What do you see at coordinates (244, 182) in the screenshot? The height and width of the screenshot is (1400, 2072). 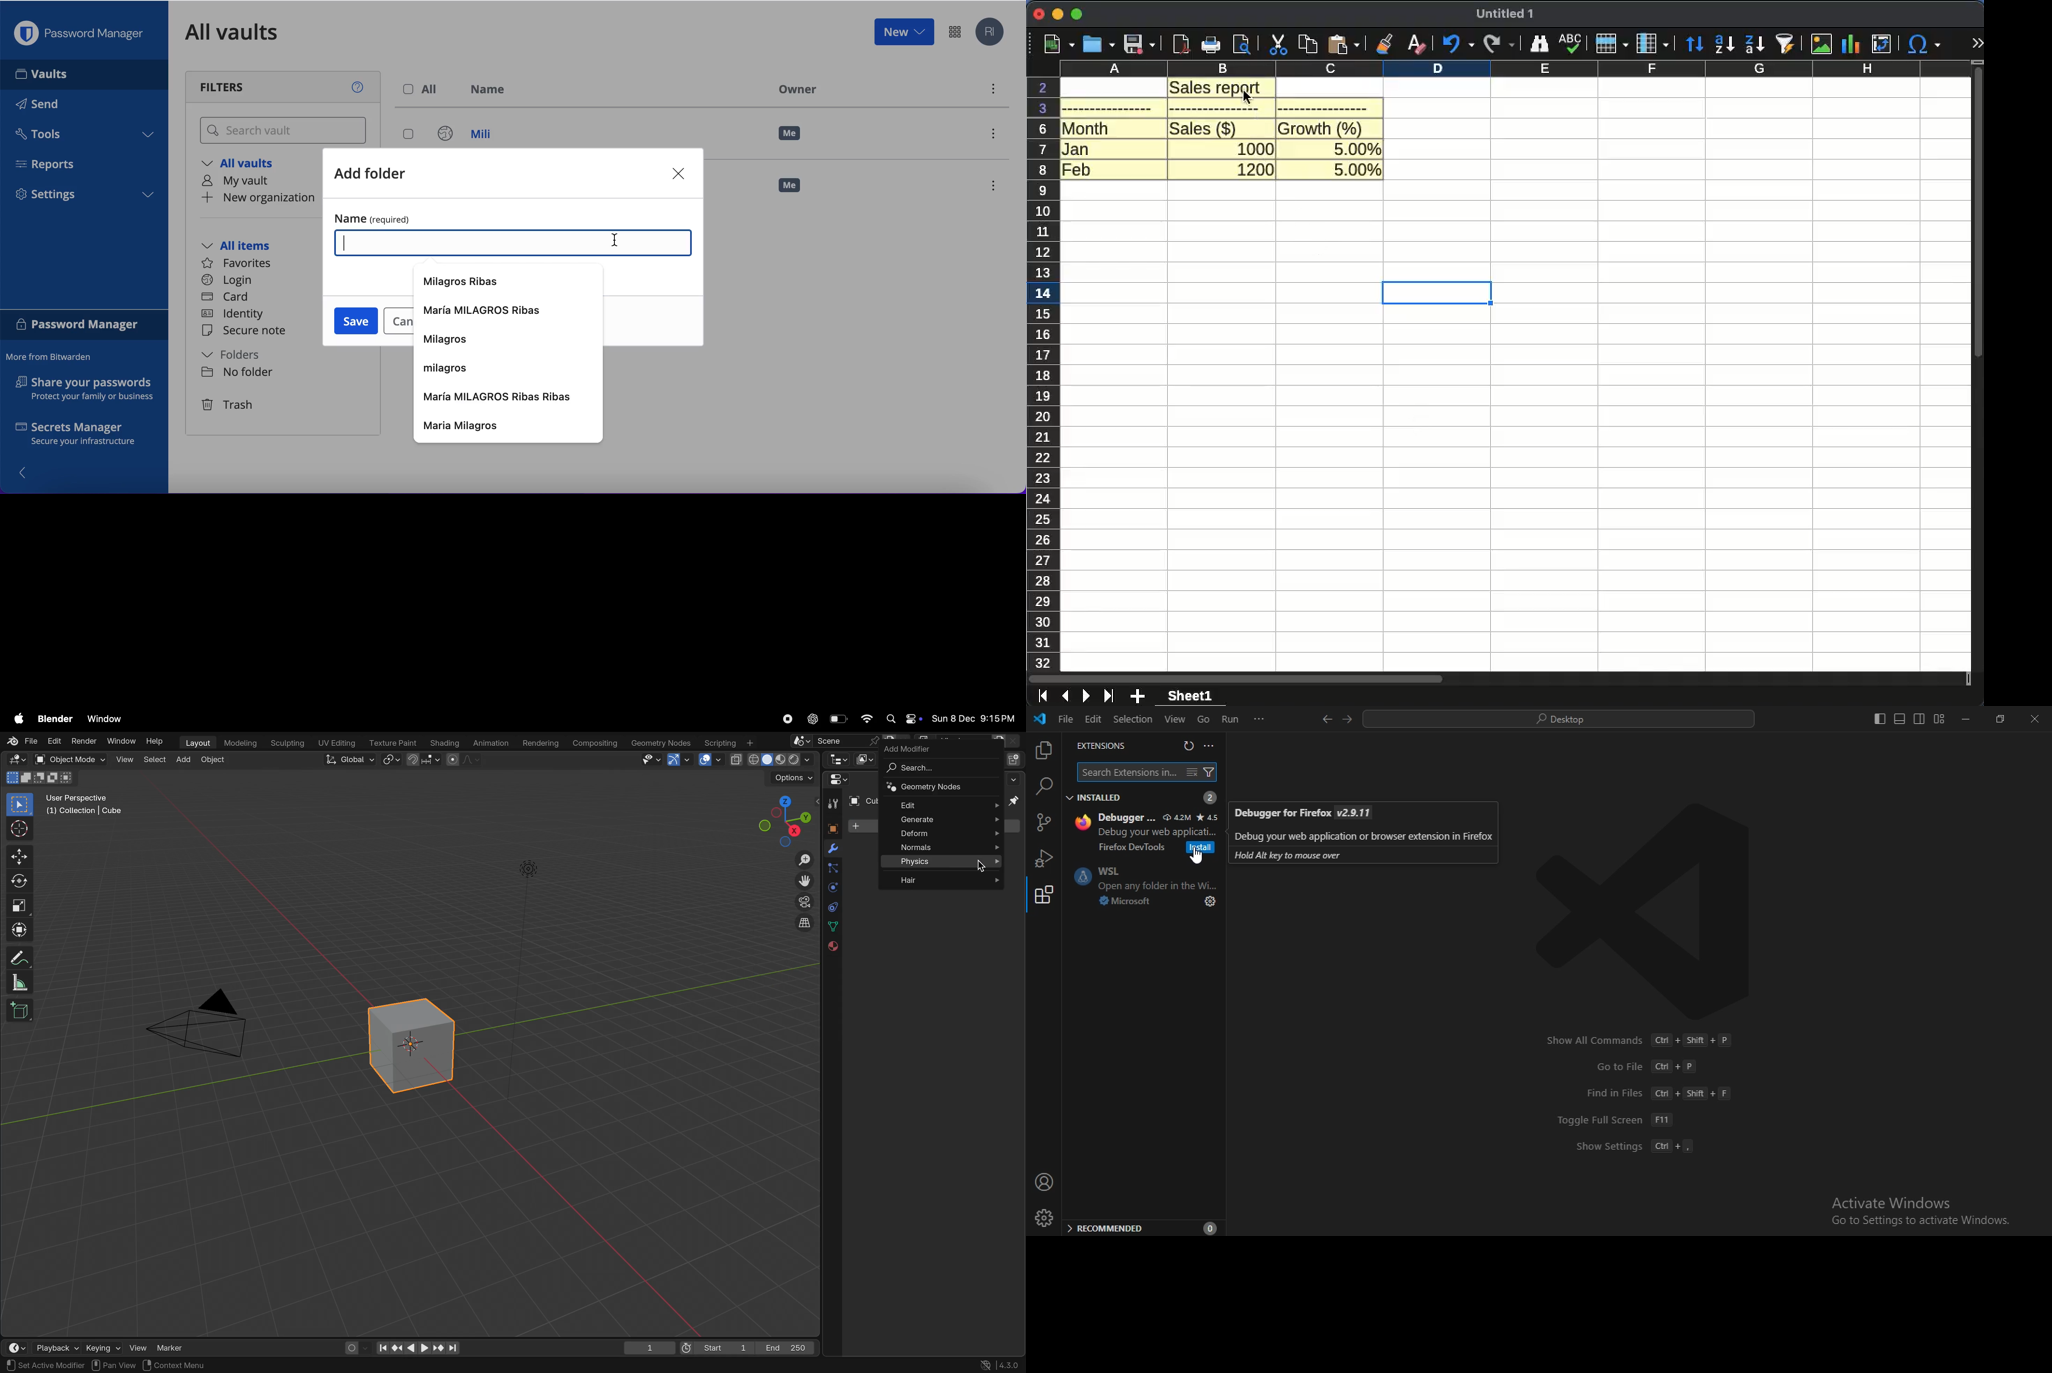 I see `my vault` at bounding box center [244, 182].